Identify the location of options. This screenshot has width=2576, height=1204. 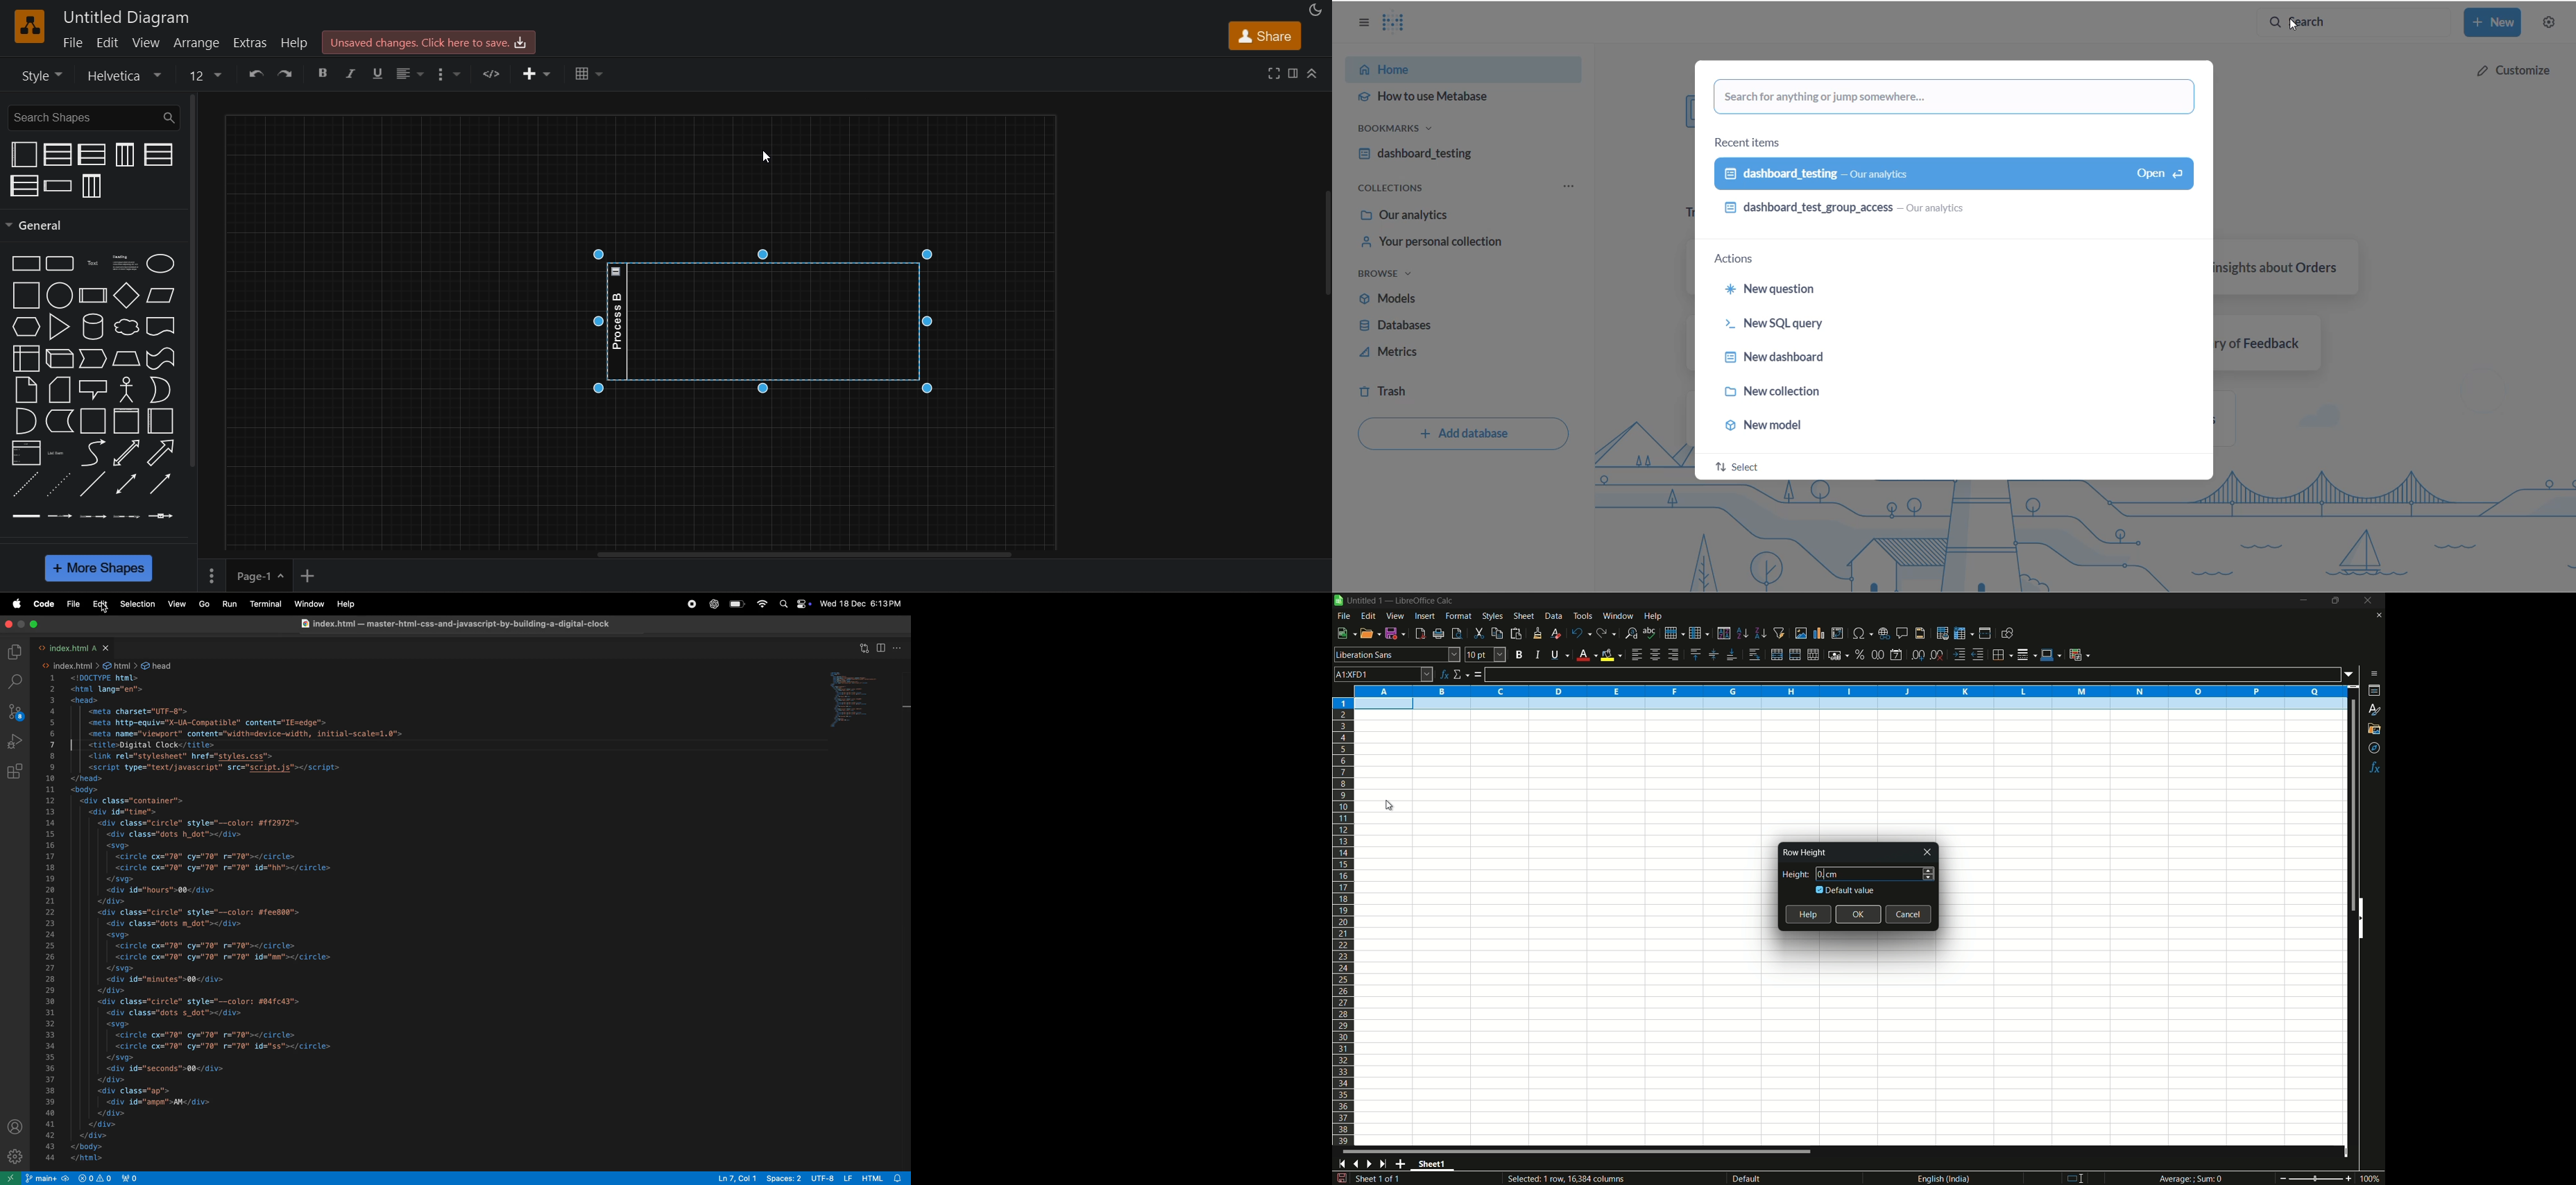
(210, 576).